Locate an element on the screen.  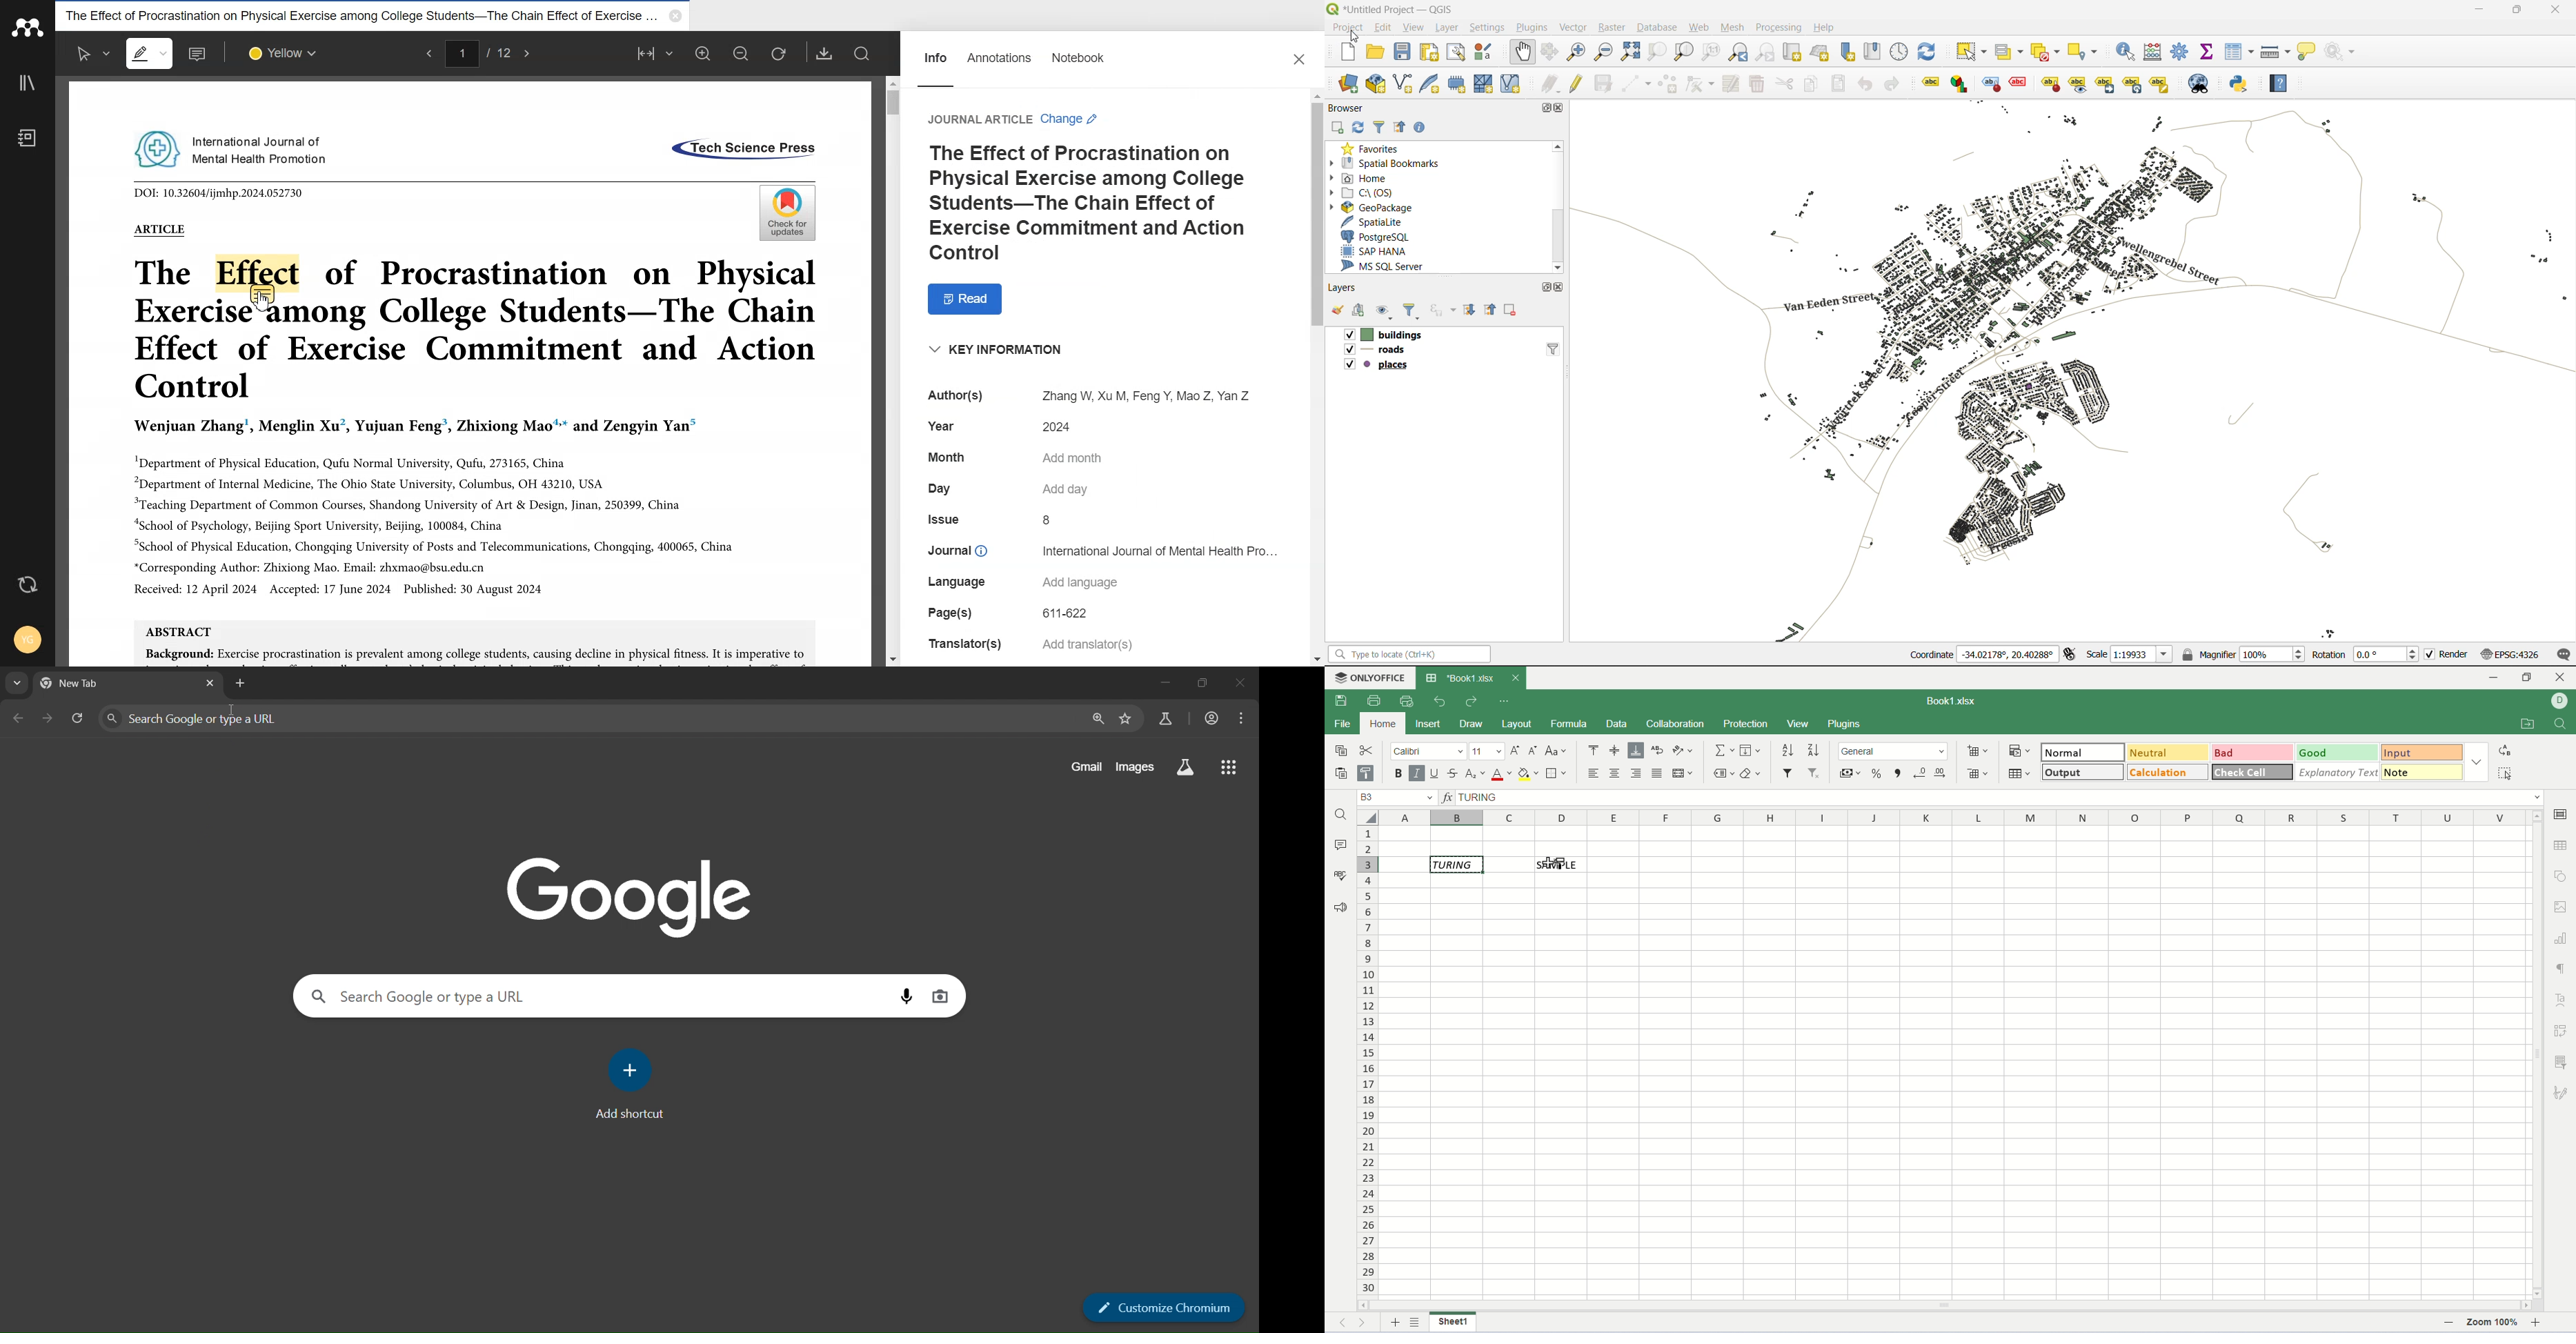
number format is located at coordinates (1893, 751).